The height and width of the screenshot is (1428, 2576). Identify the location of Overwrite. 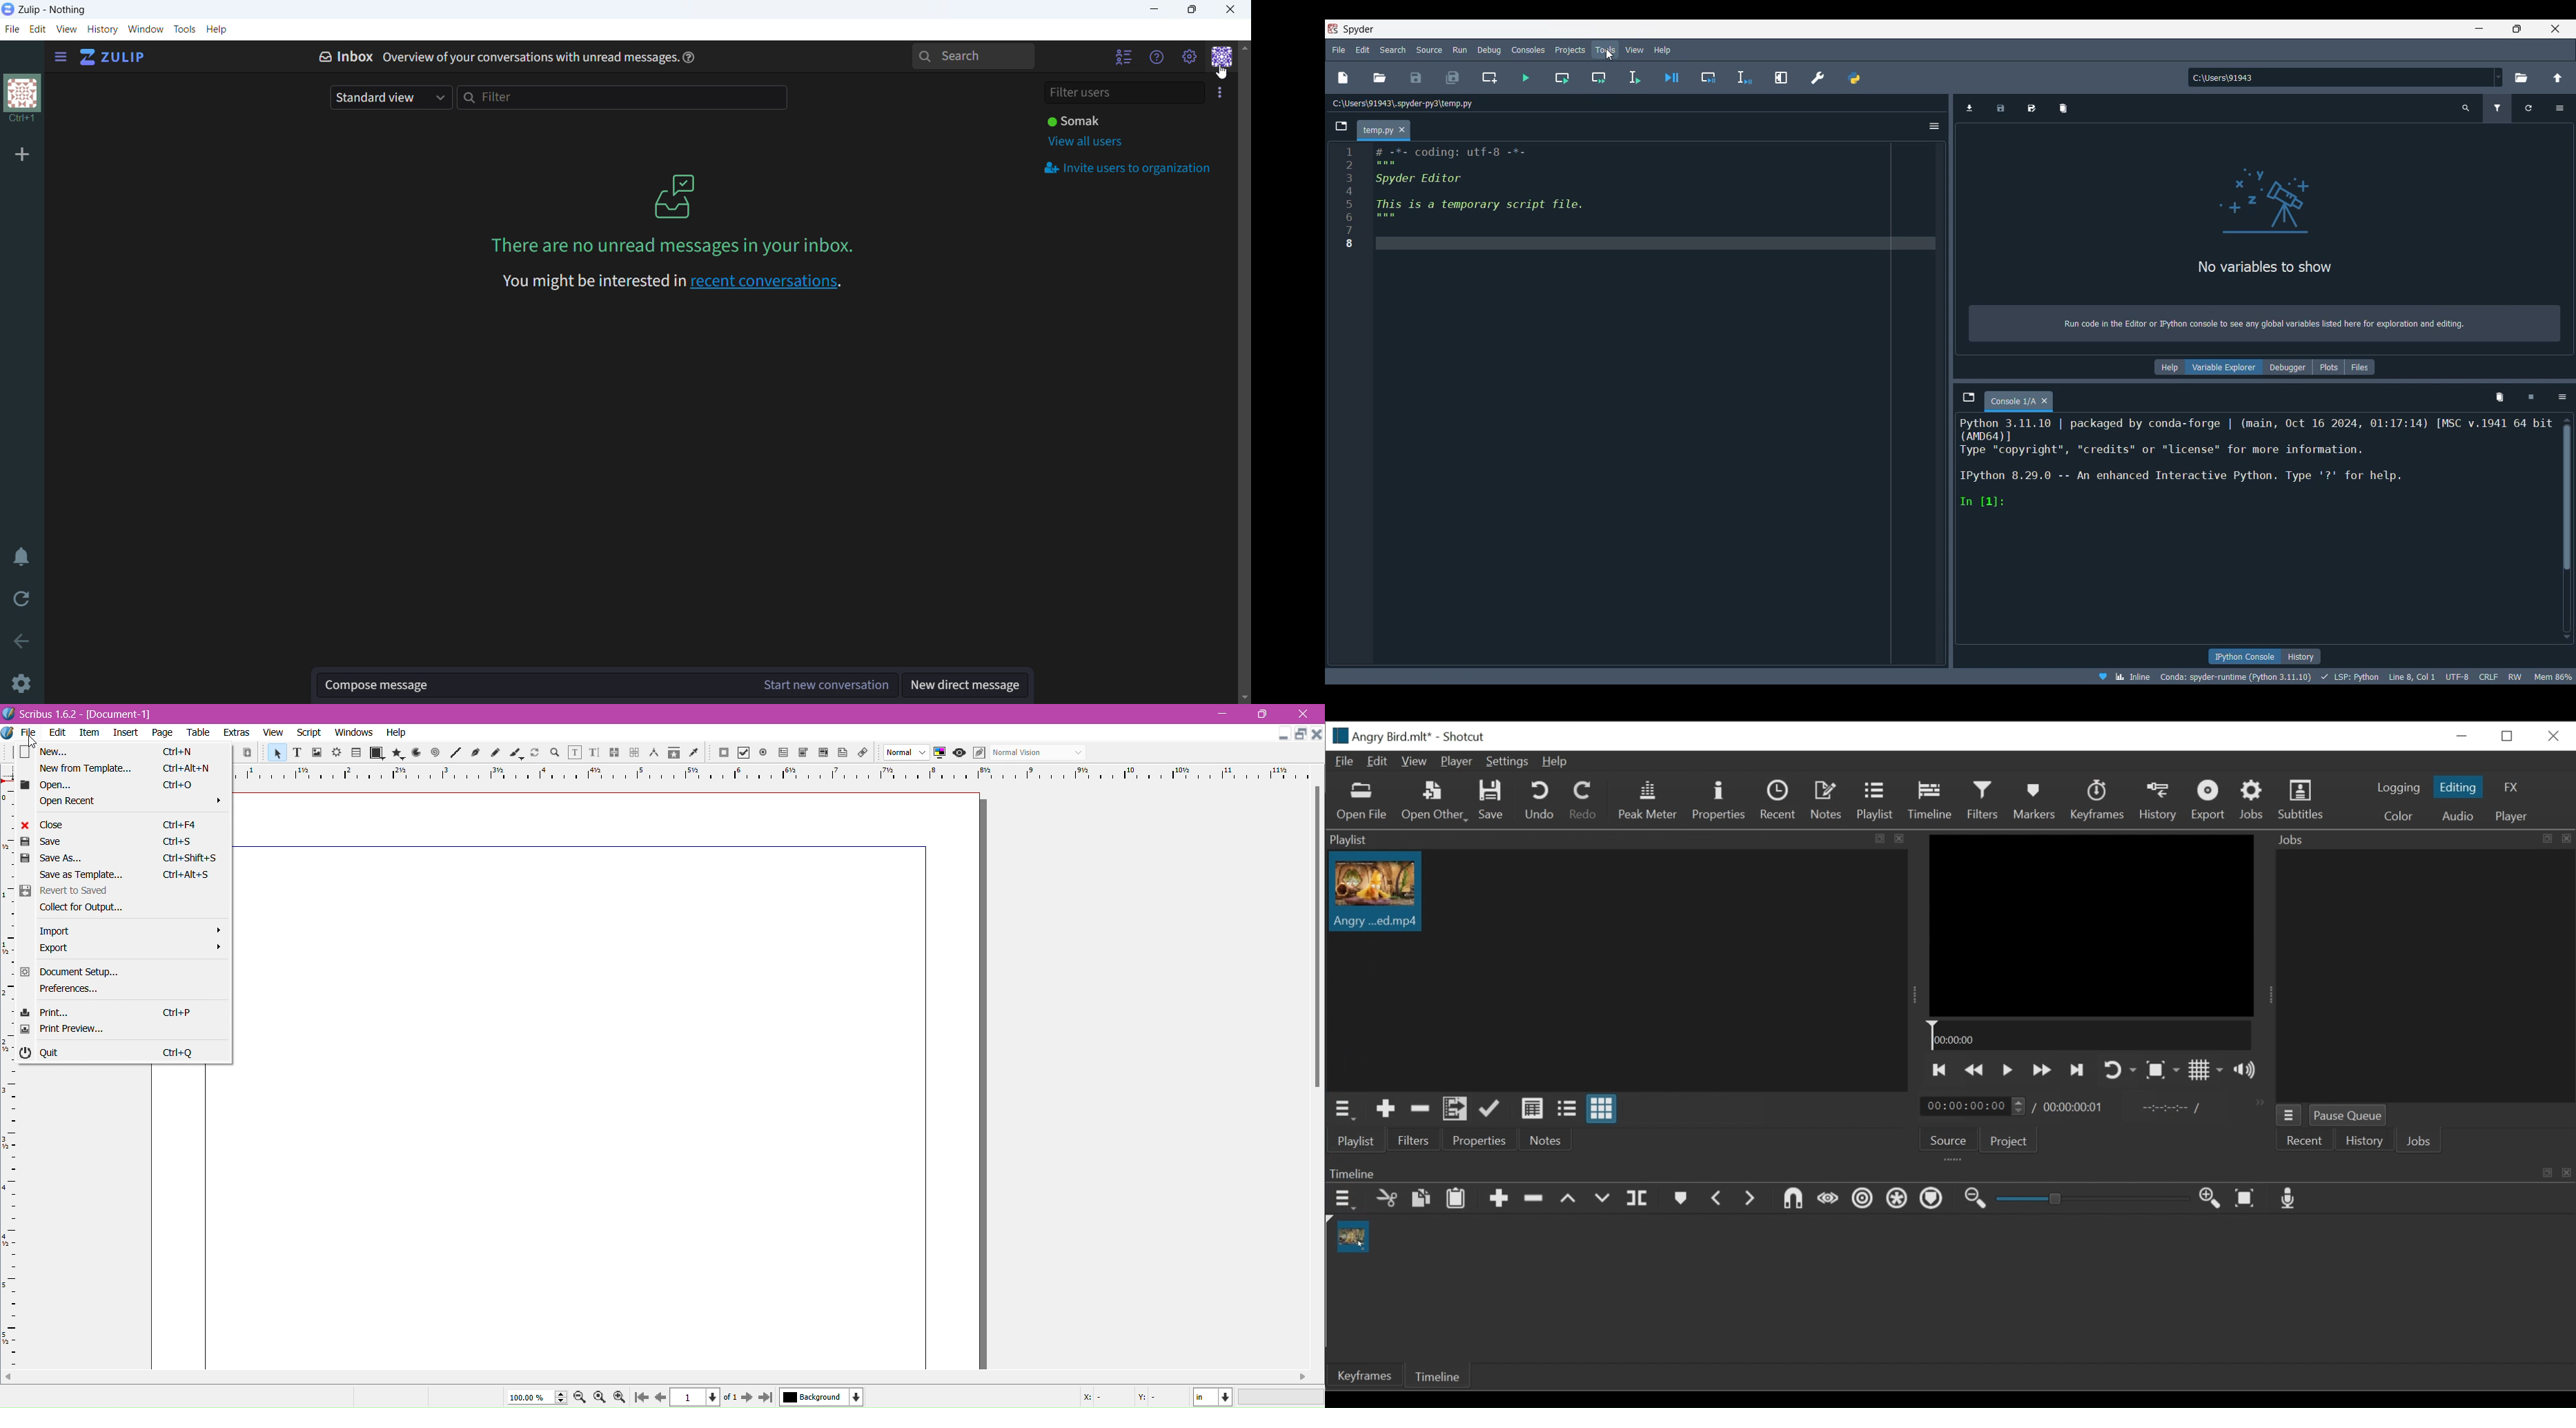
(1604, 1198).